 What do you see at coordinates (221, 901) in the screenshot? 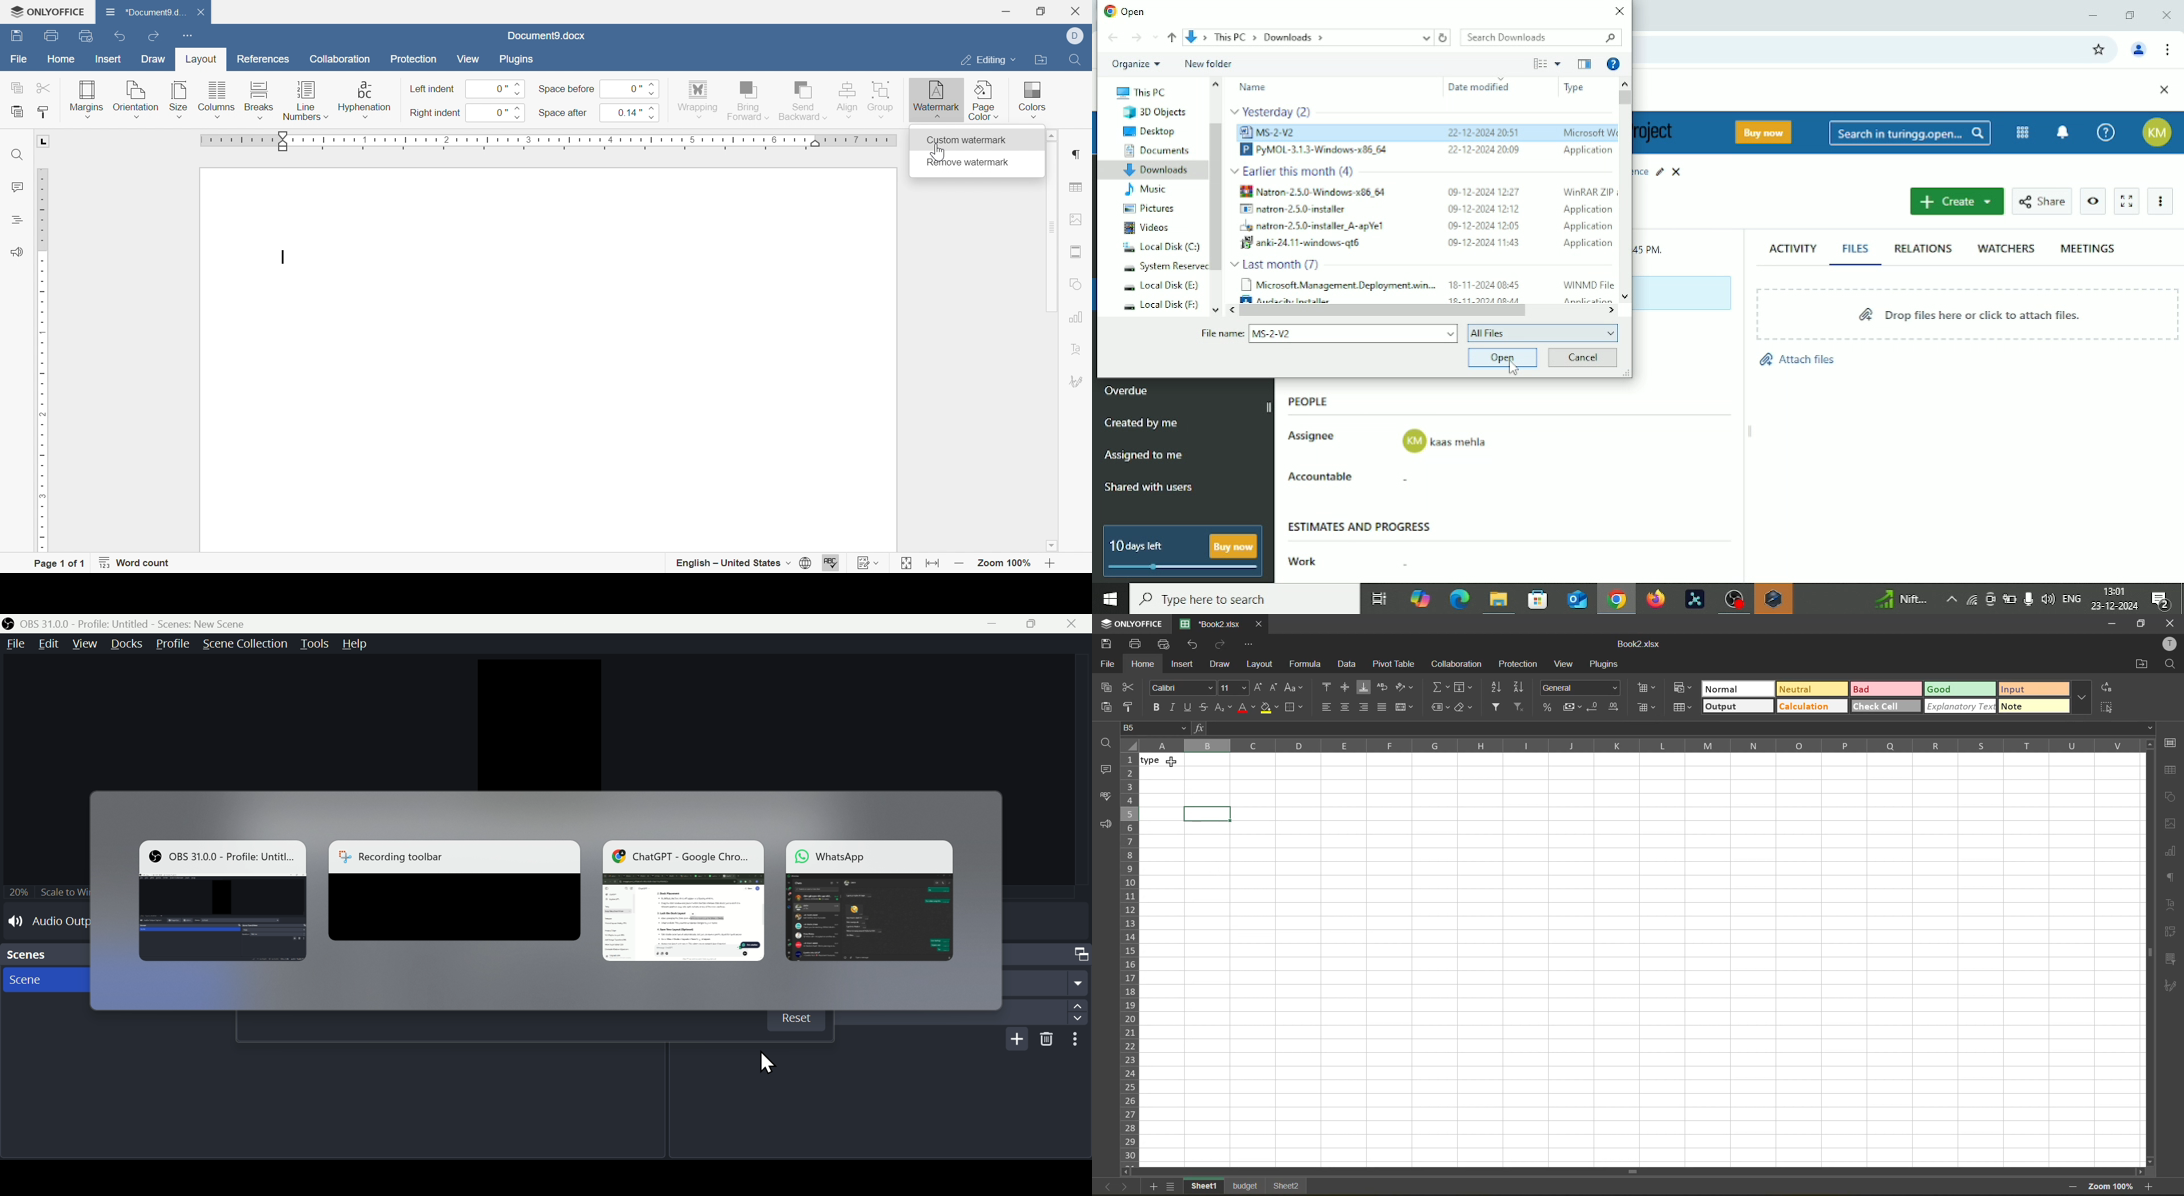
I see `OBS 31.0.0 - Profile. Untitled - Scenes. New Scene` at bounding box center [221, 901].